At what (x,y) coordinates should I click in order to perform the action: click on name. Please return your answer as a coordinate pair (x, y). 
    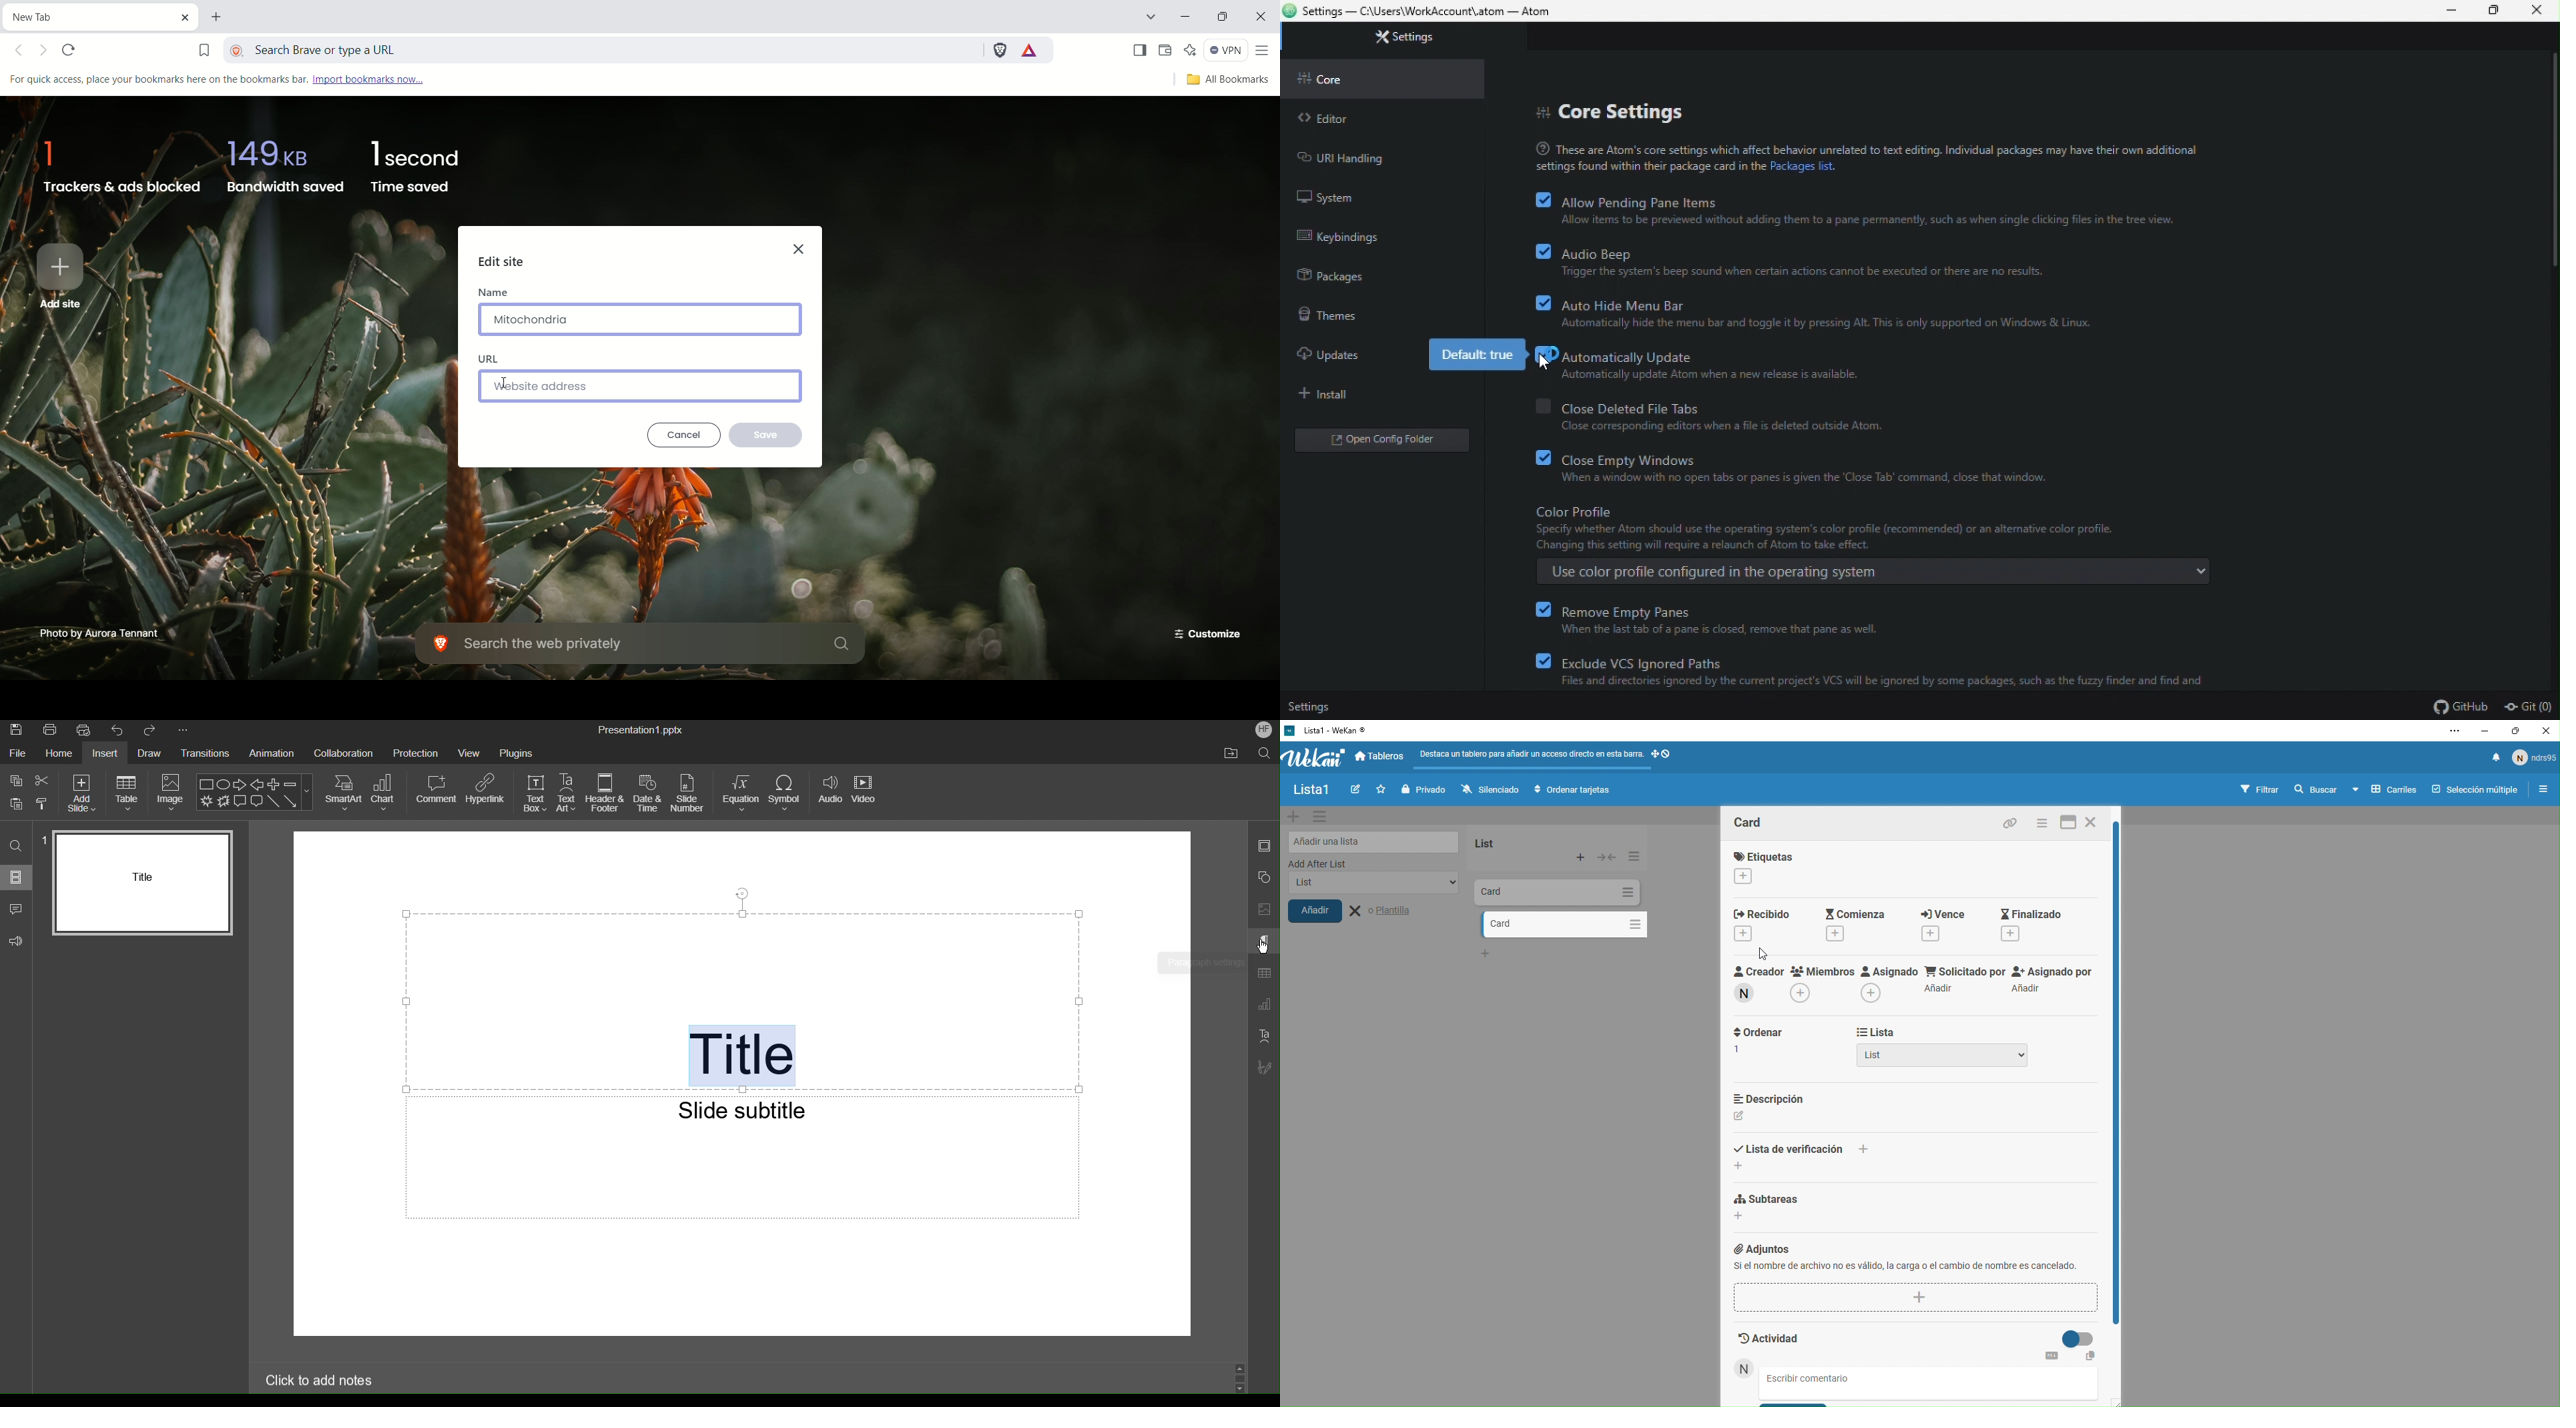
    Looking at the image, I should click on (494, 292).